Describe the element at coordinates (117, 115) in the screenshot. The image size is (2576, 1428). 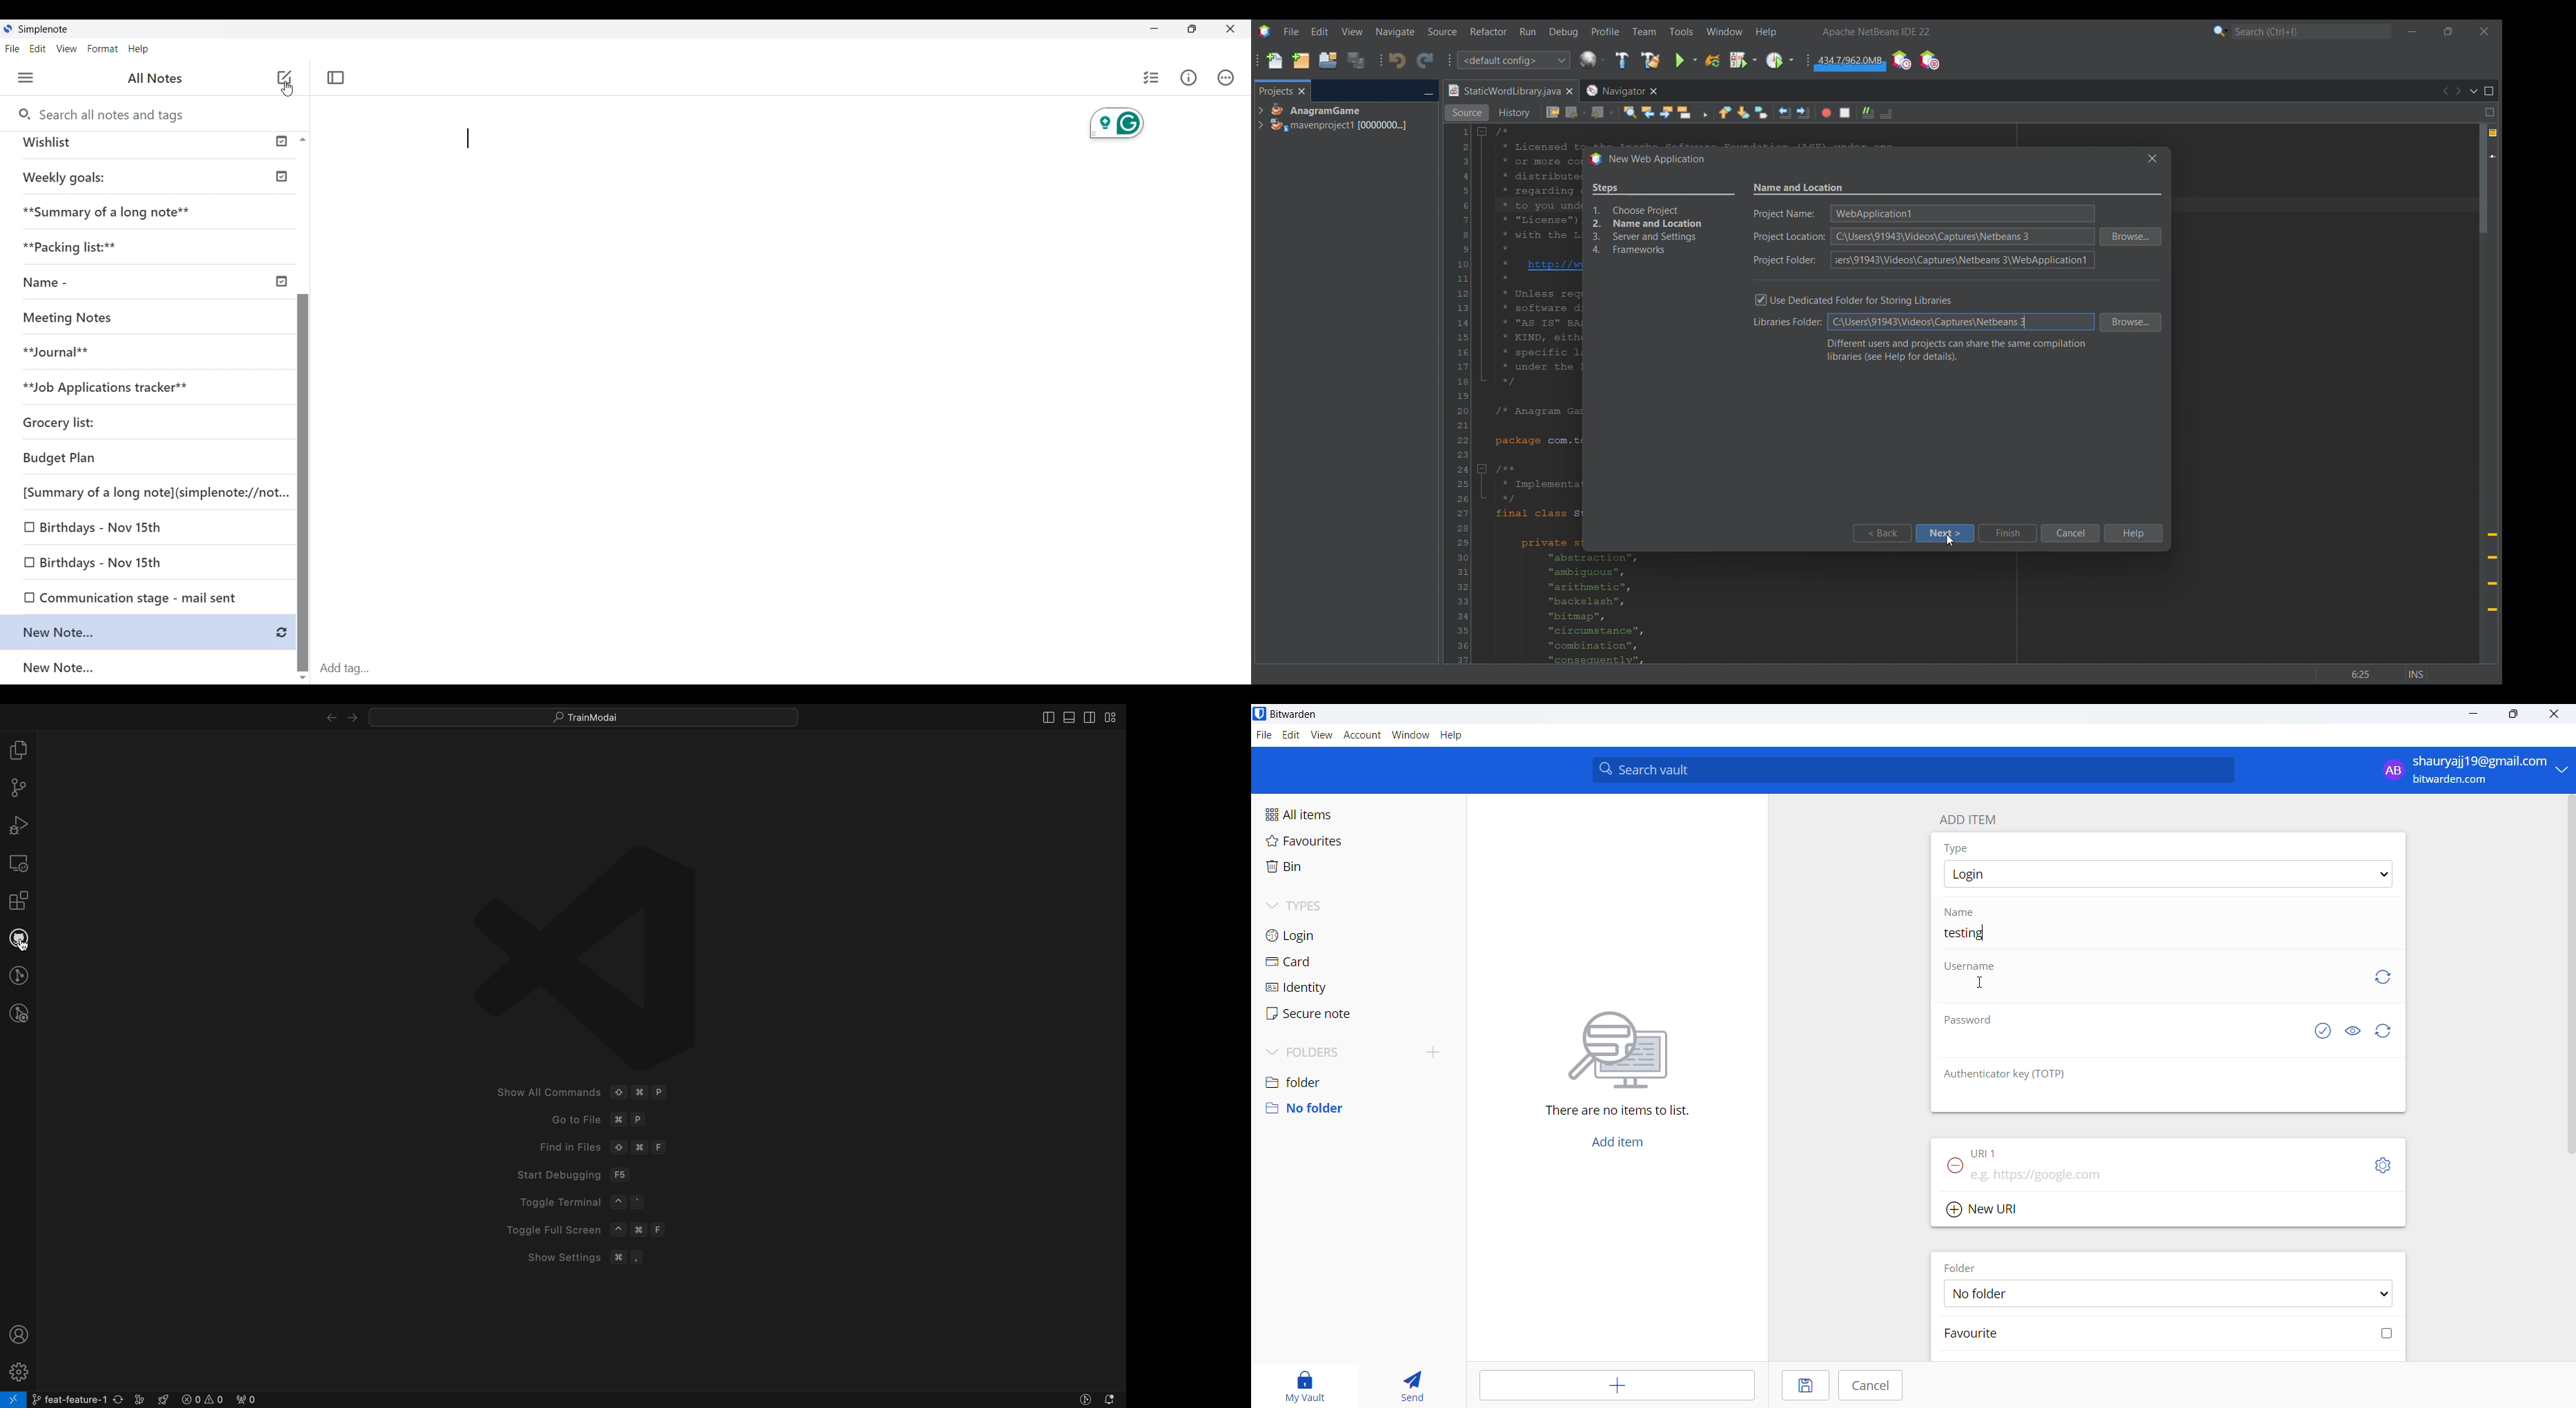
I see `Search notes` at that location.